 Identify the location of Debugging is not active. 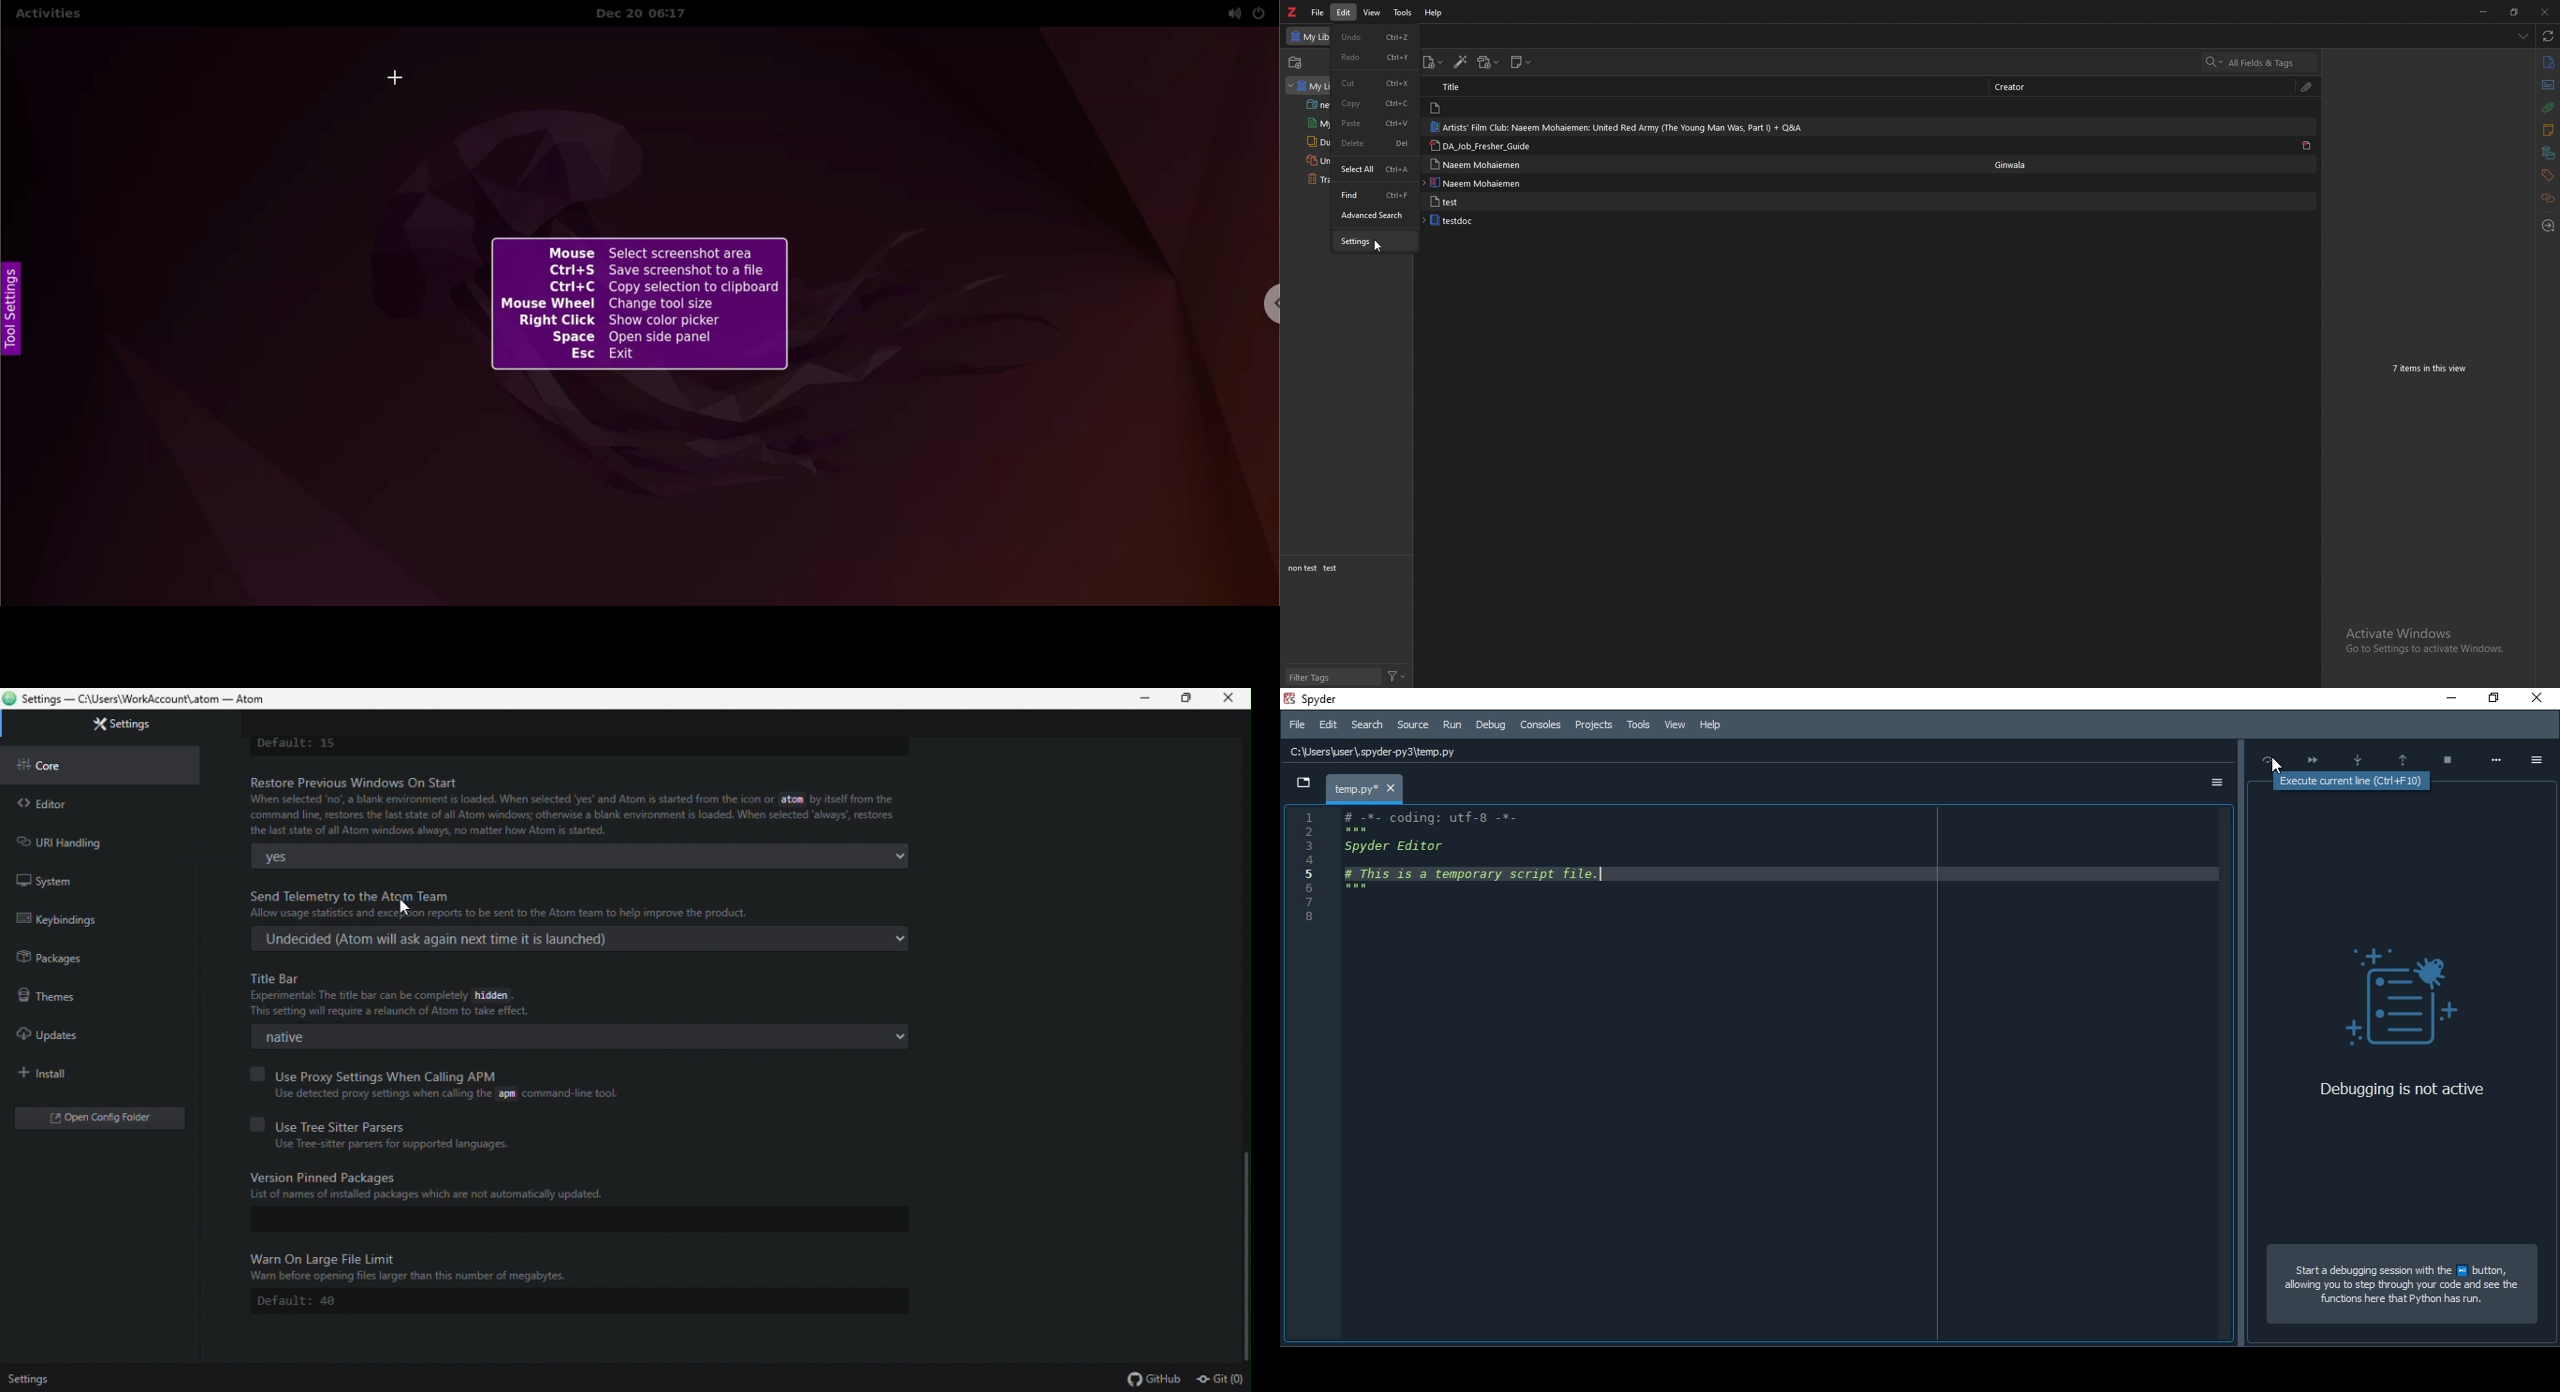
(2396, 1089).